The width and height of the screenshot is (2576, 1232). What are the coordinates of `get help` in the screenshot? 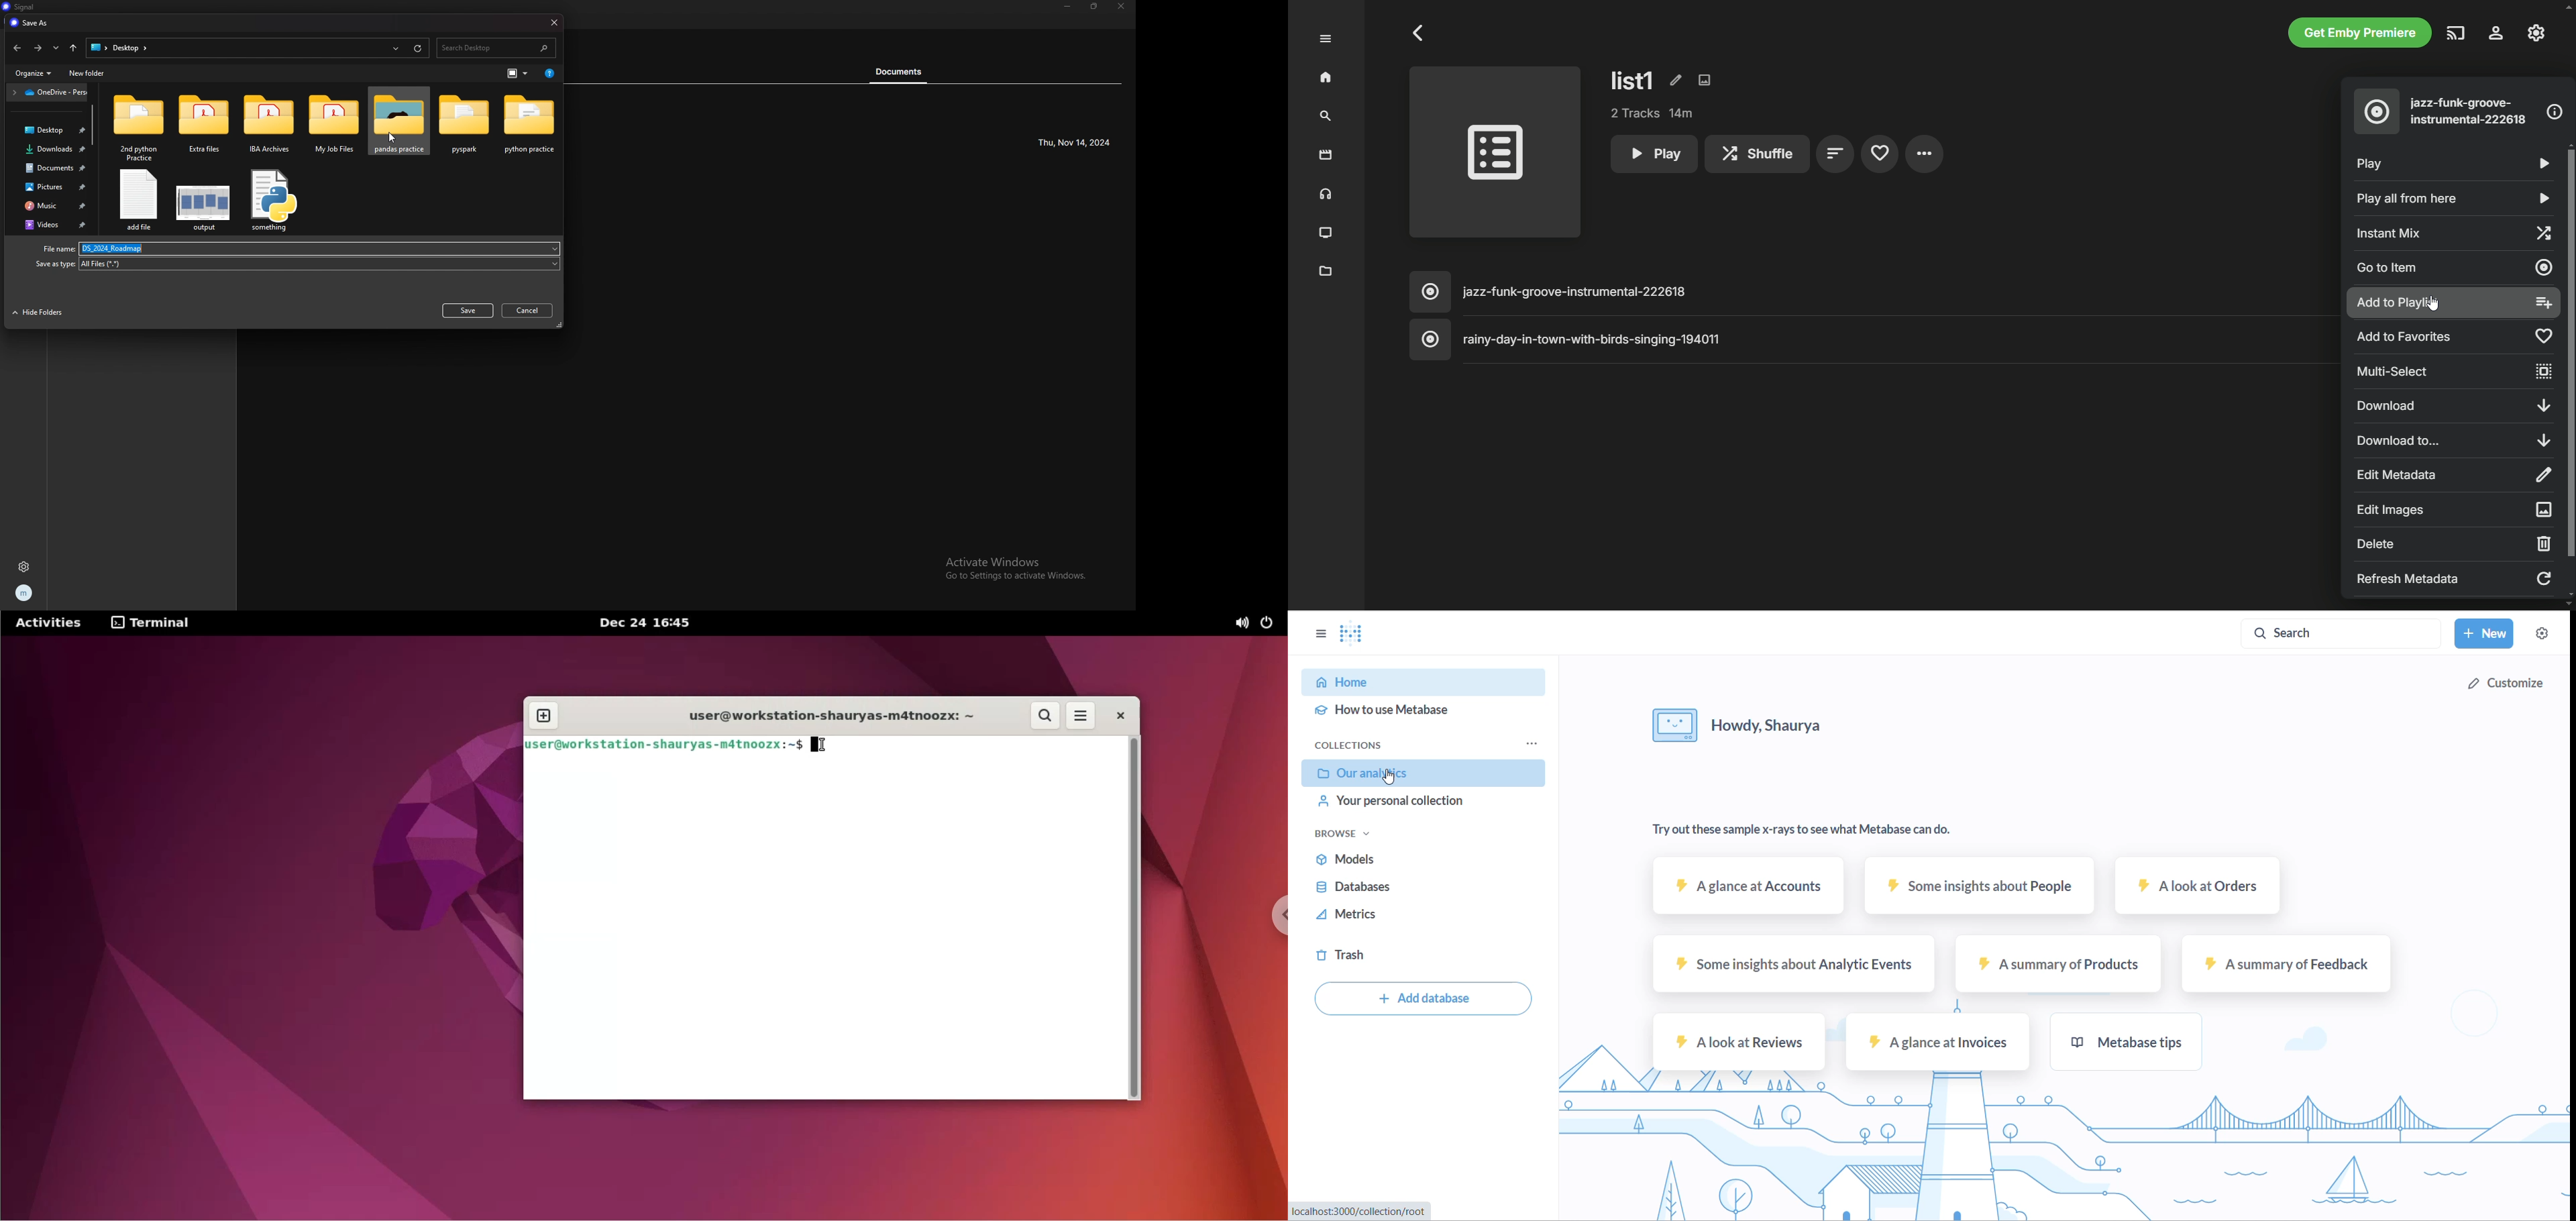 It's located at (550, 73).